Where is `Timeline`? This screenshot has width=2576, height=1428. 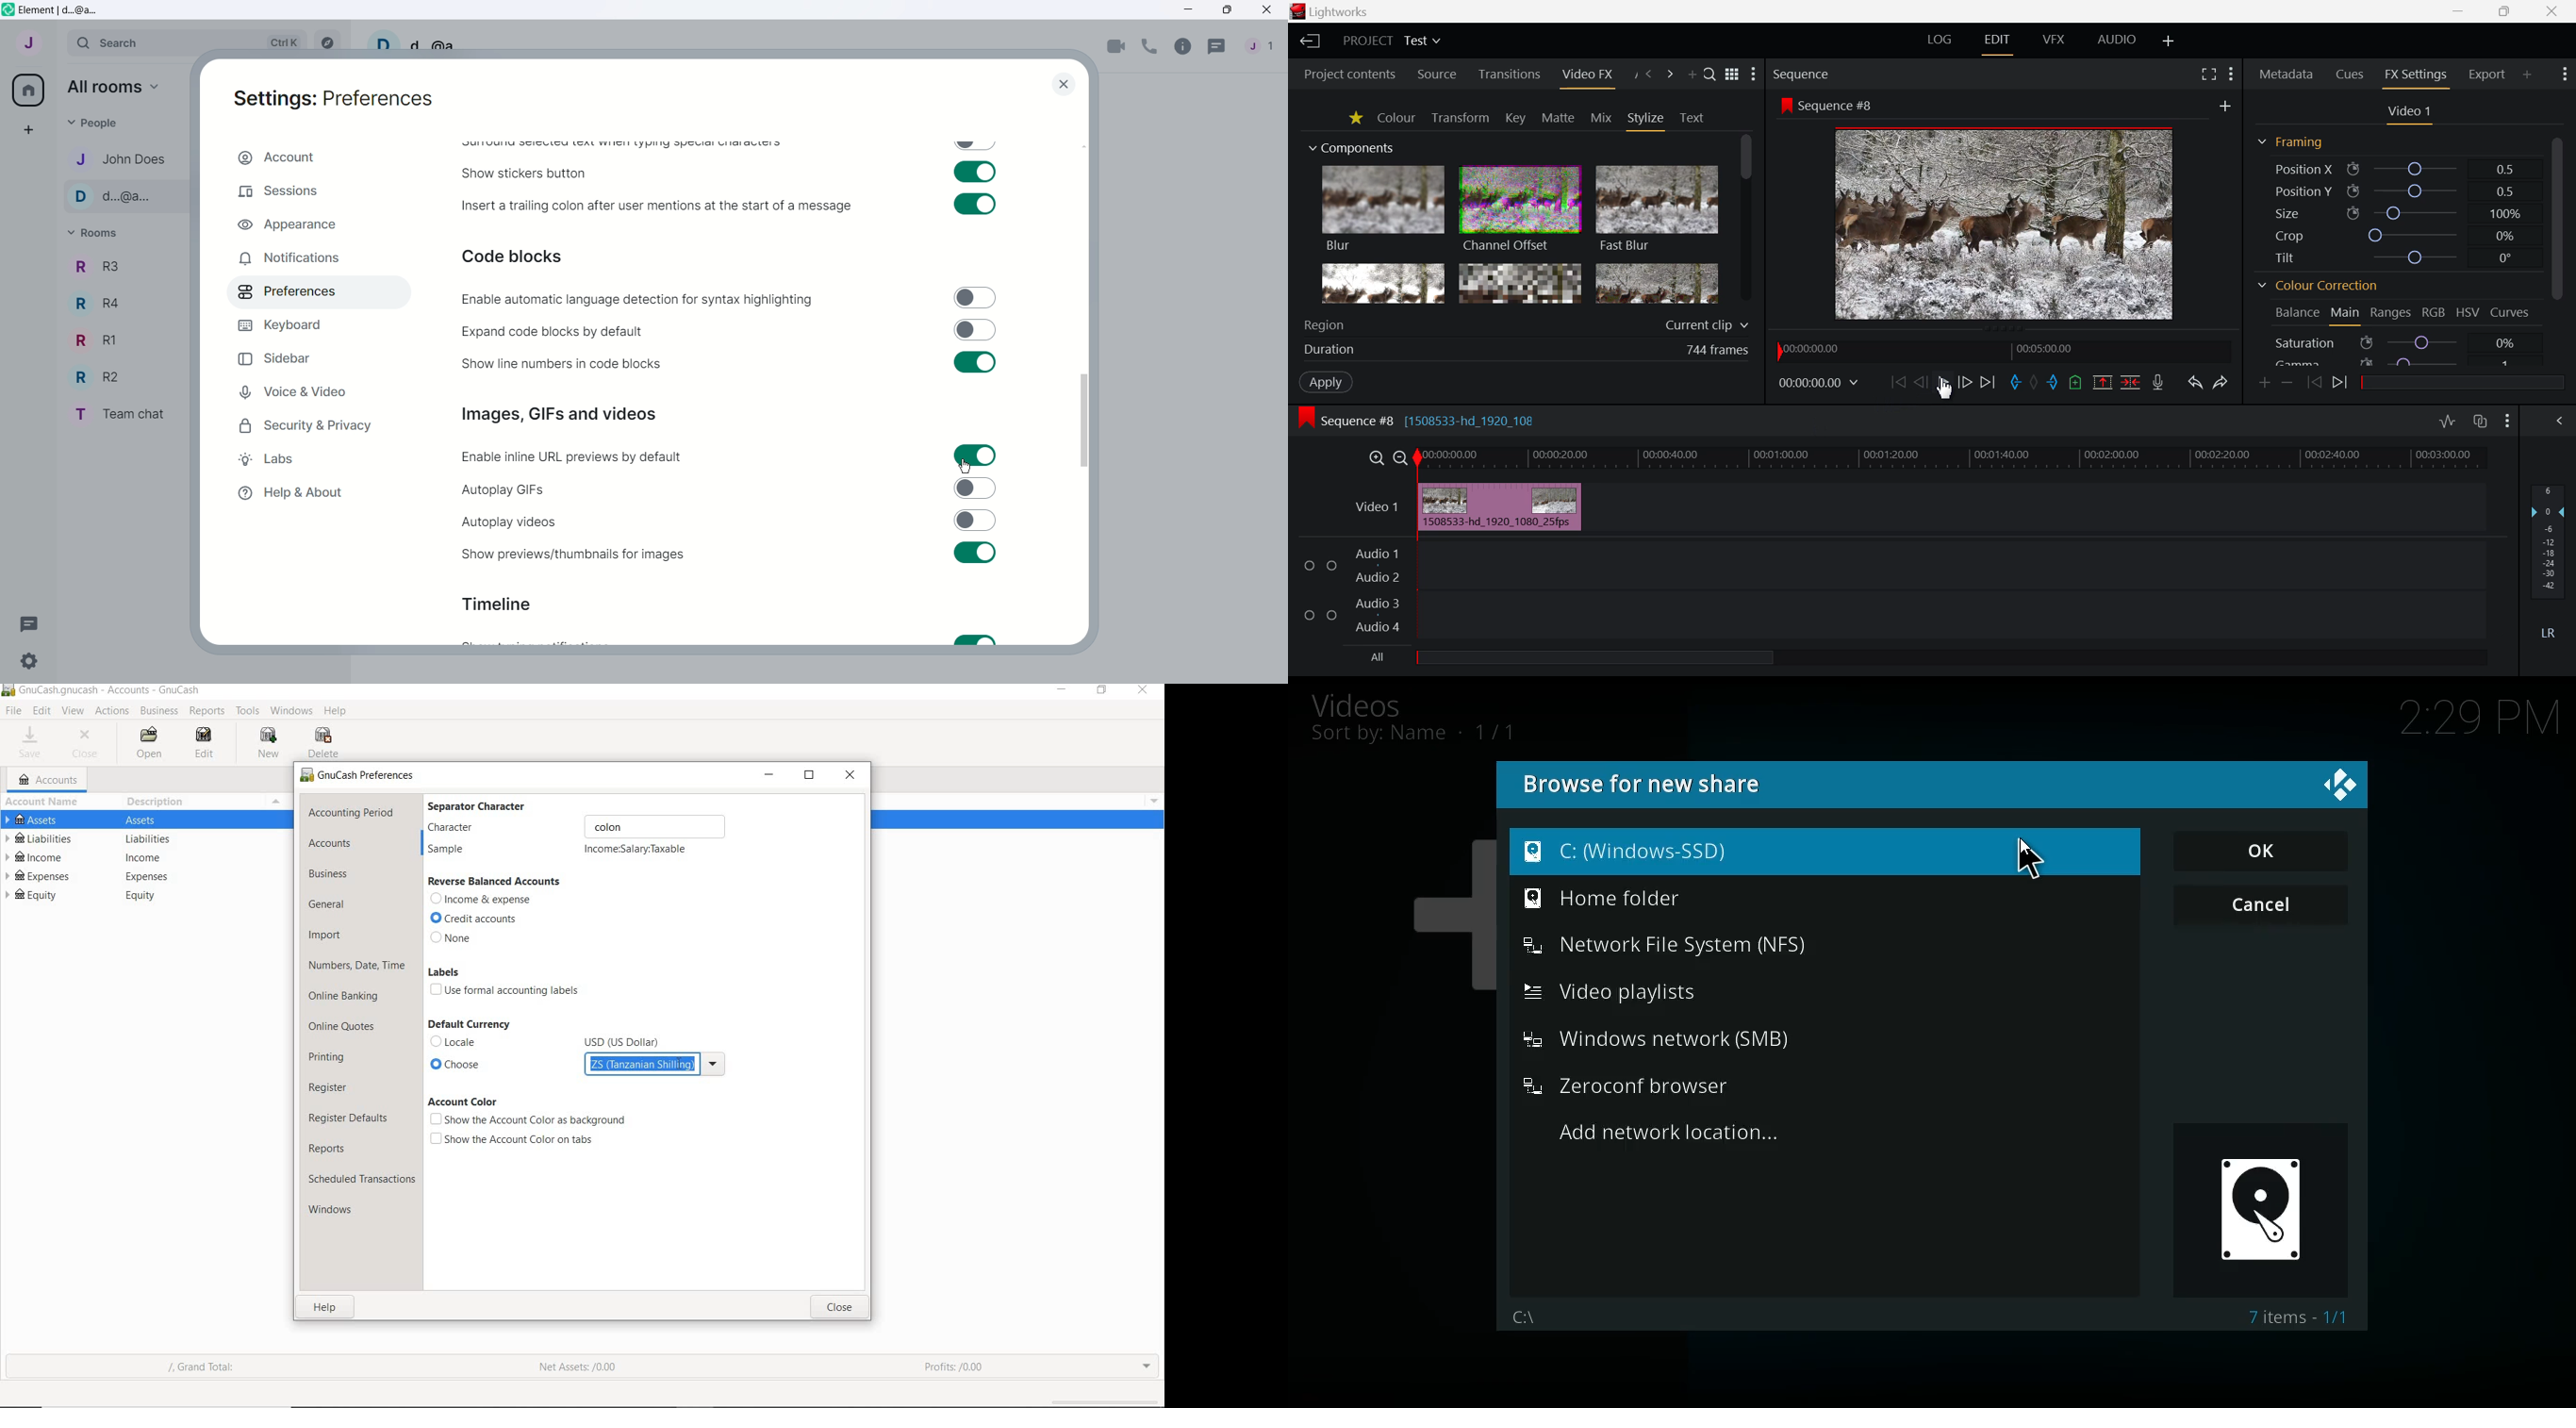
Timeline is located at coordinates (498, 605).